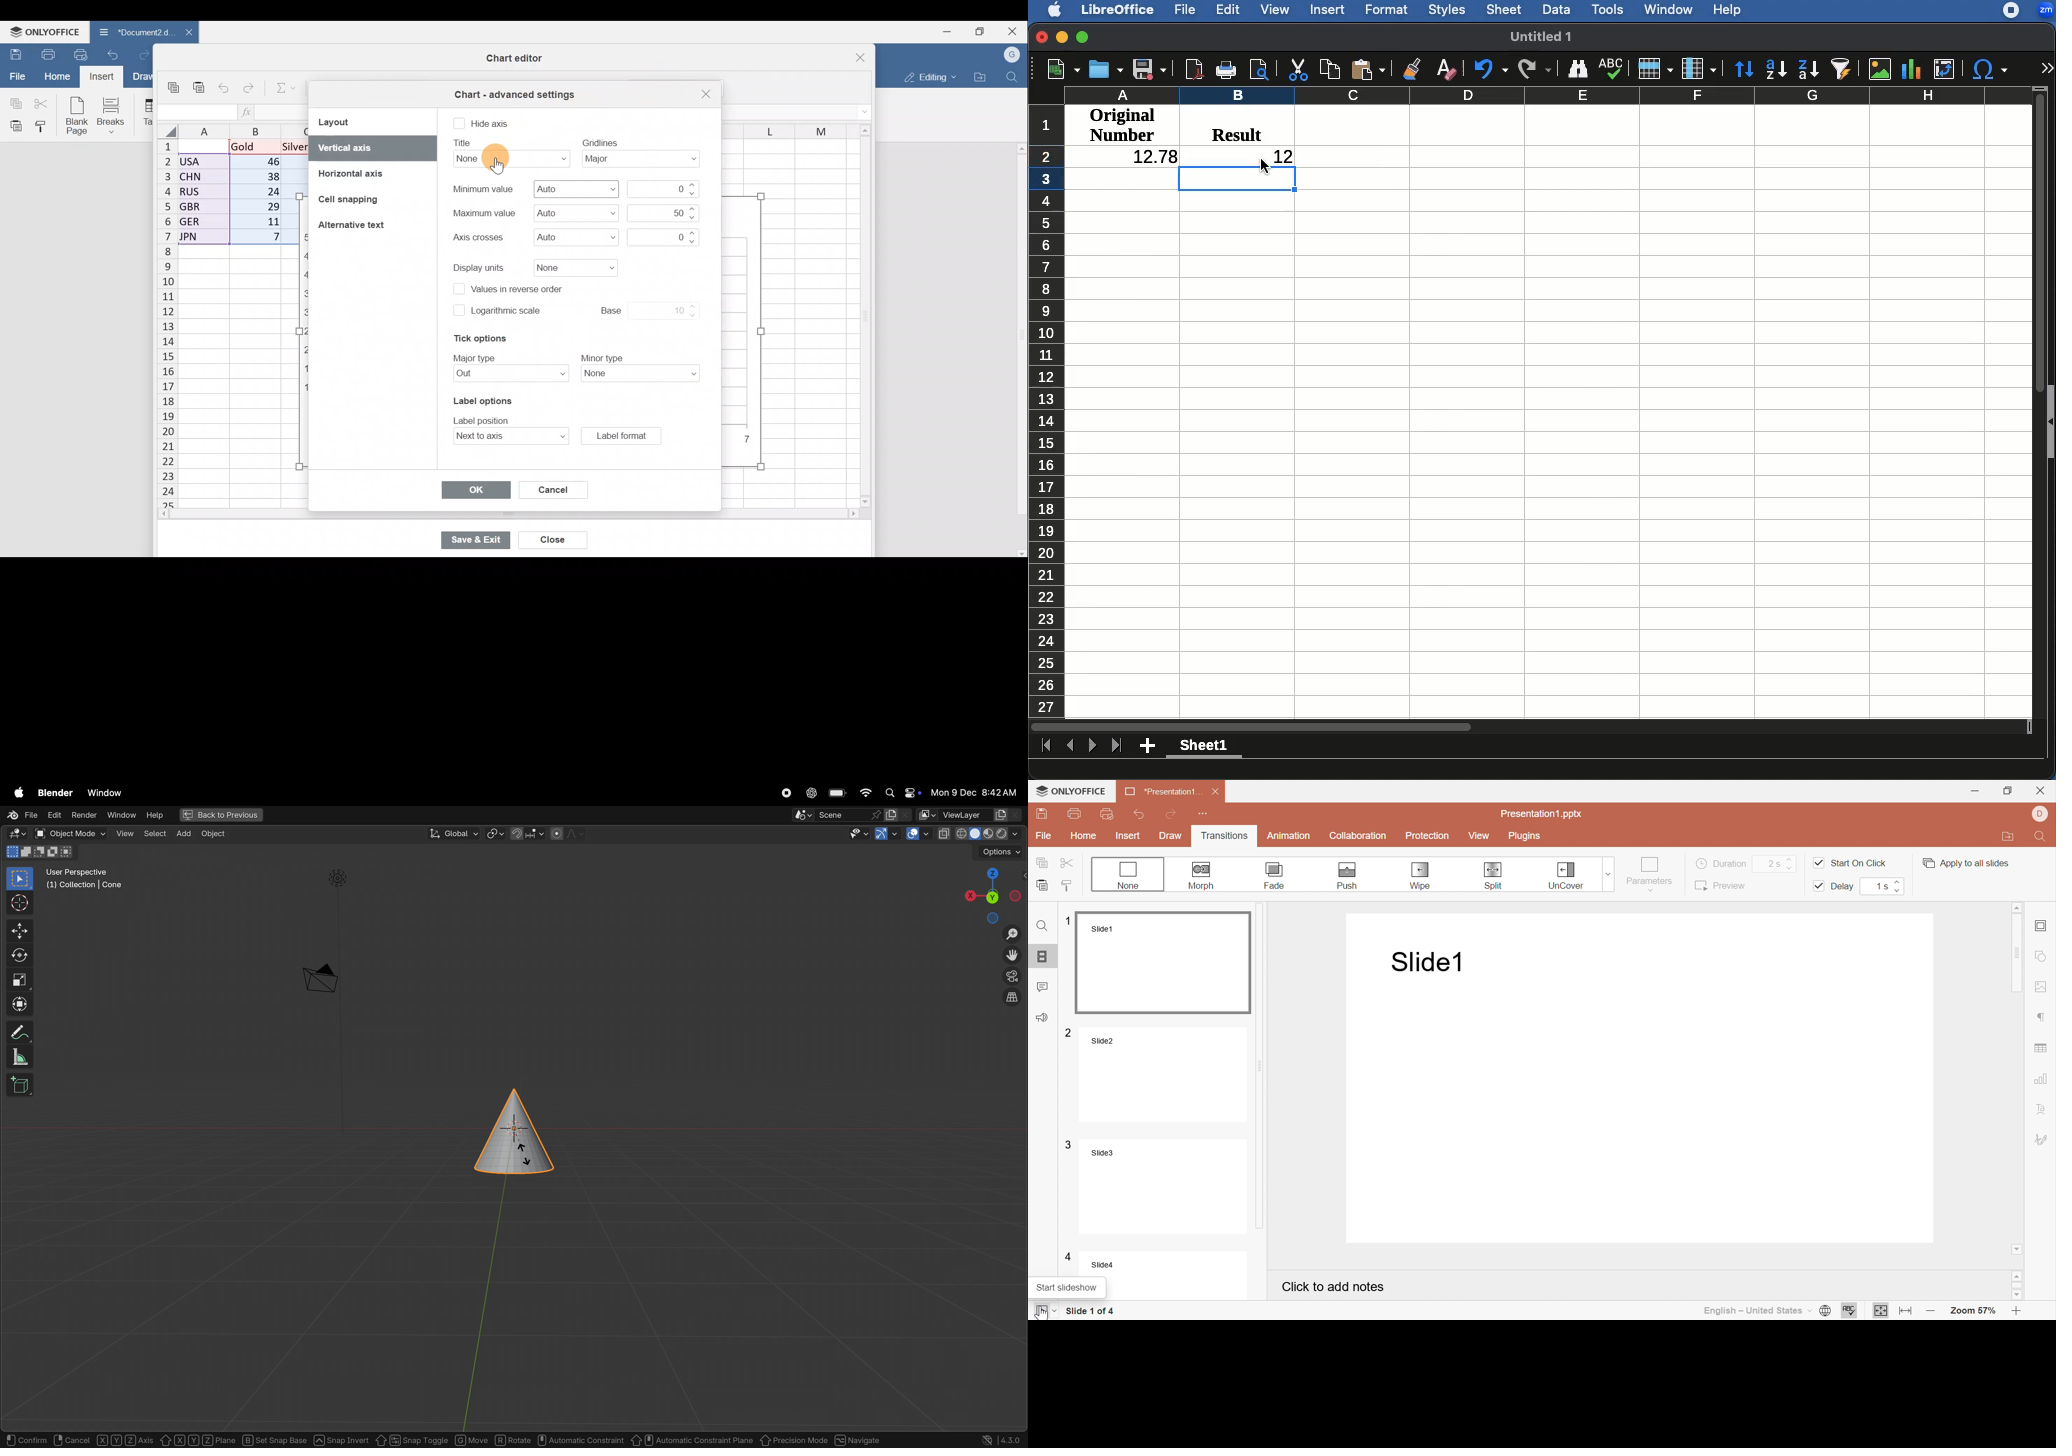  Describe the element at coordinates (2045, 1018) in the screenshot. I see `Paragraph settings` at that location.